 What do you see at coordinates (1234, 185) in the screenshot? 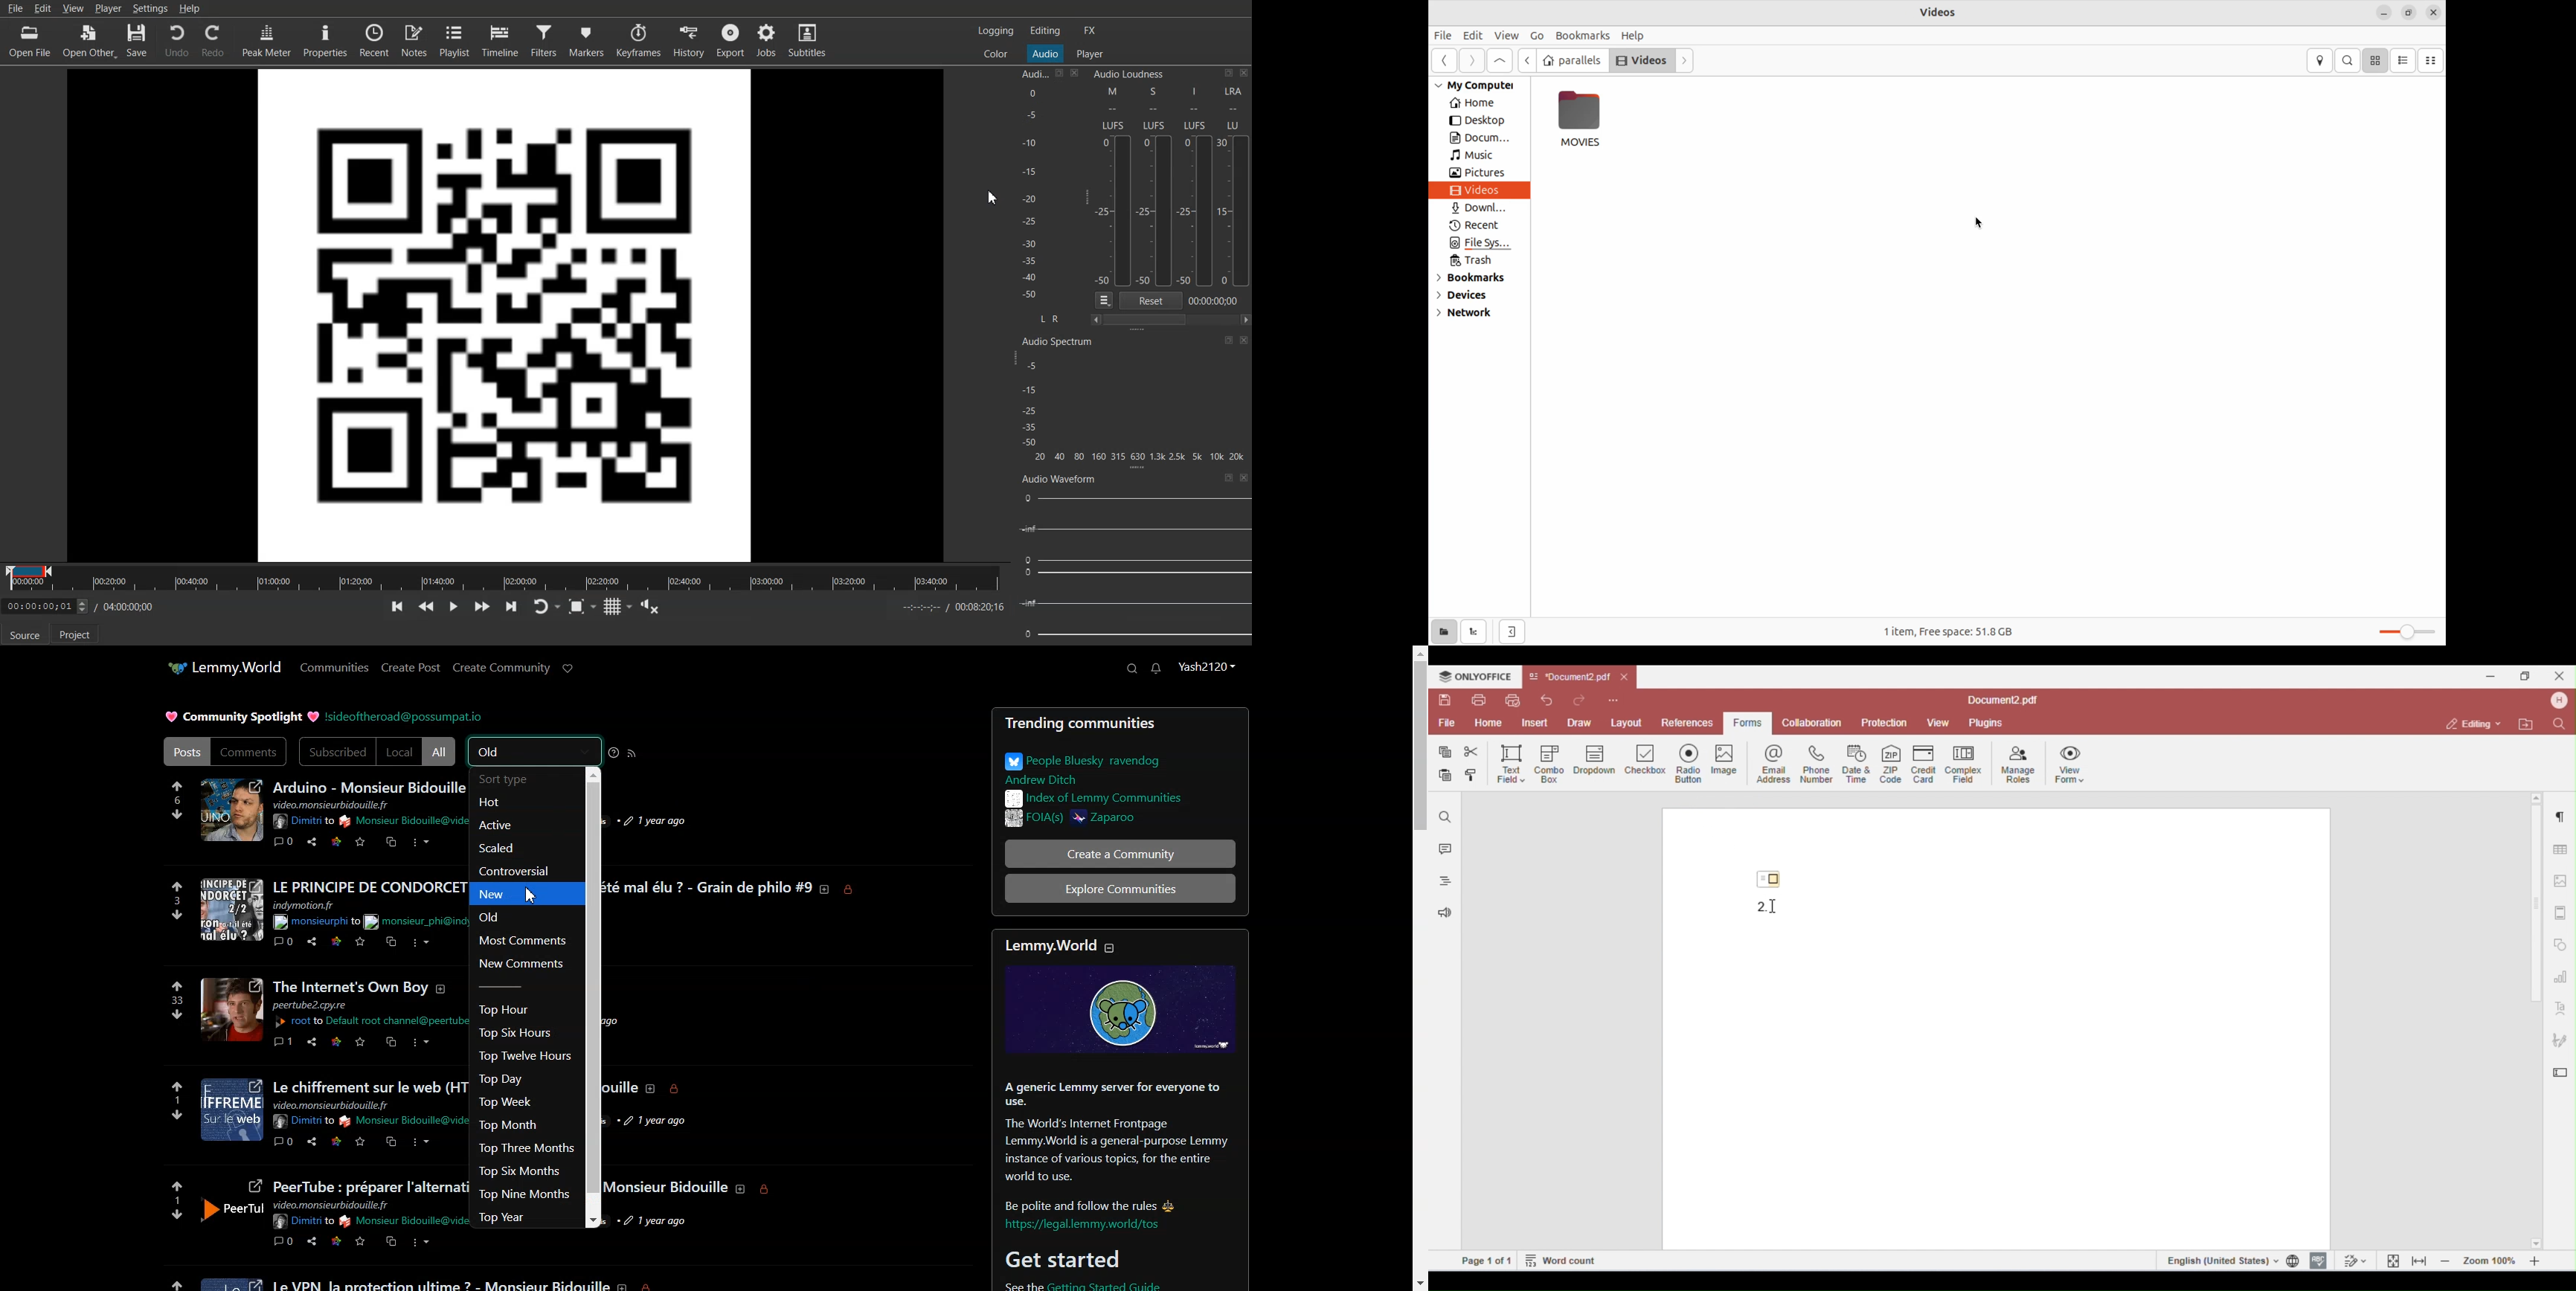
I see `Loudness Range` at bounding box center [1234, 185].